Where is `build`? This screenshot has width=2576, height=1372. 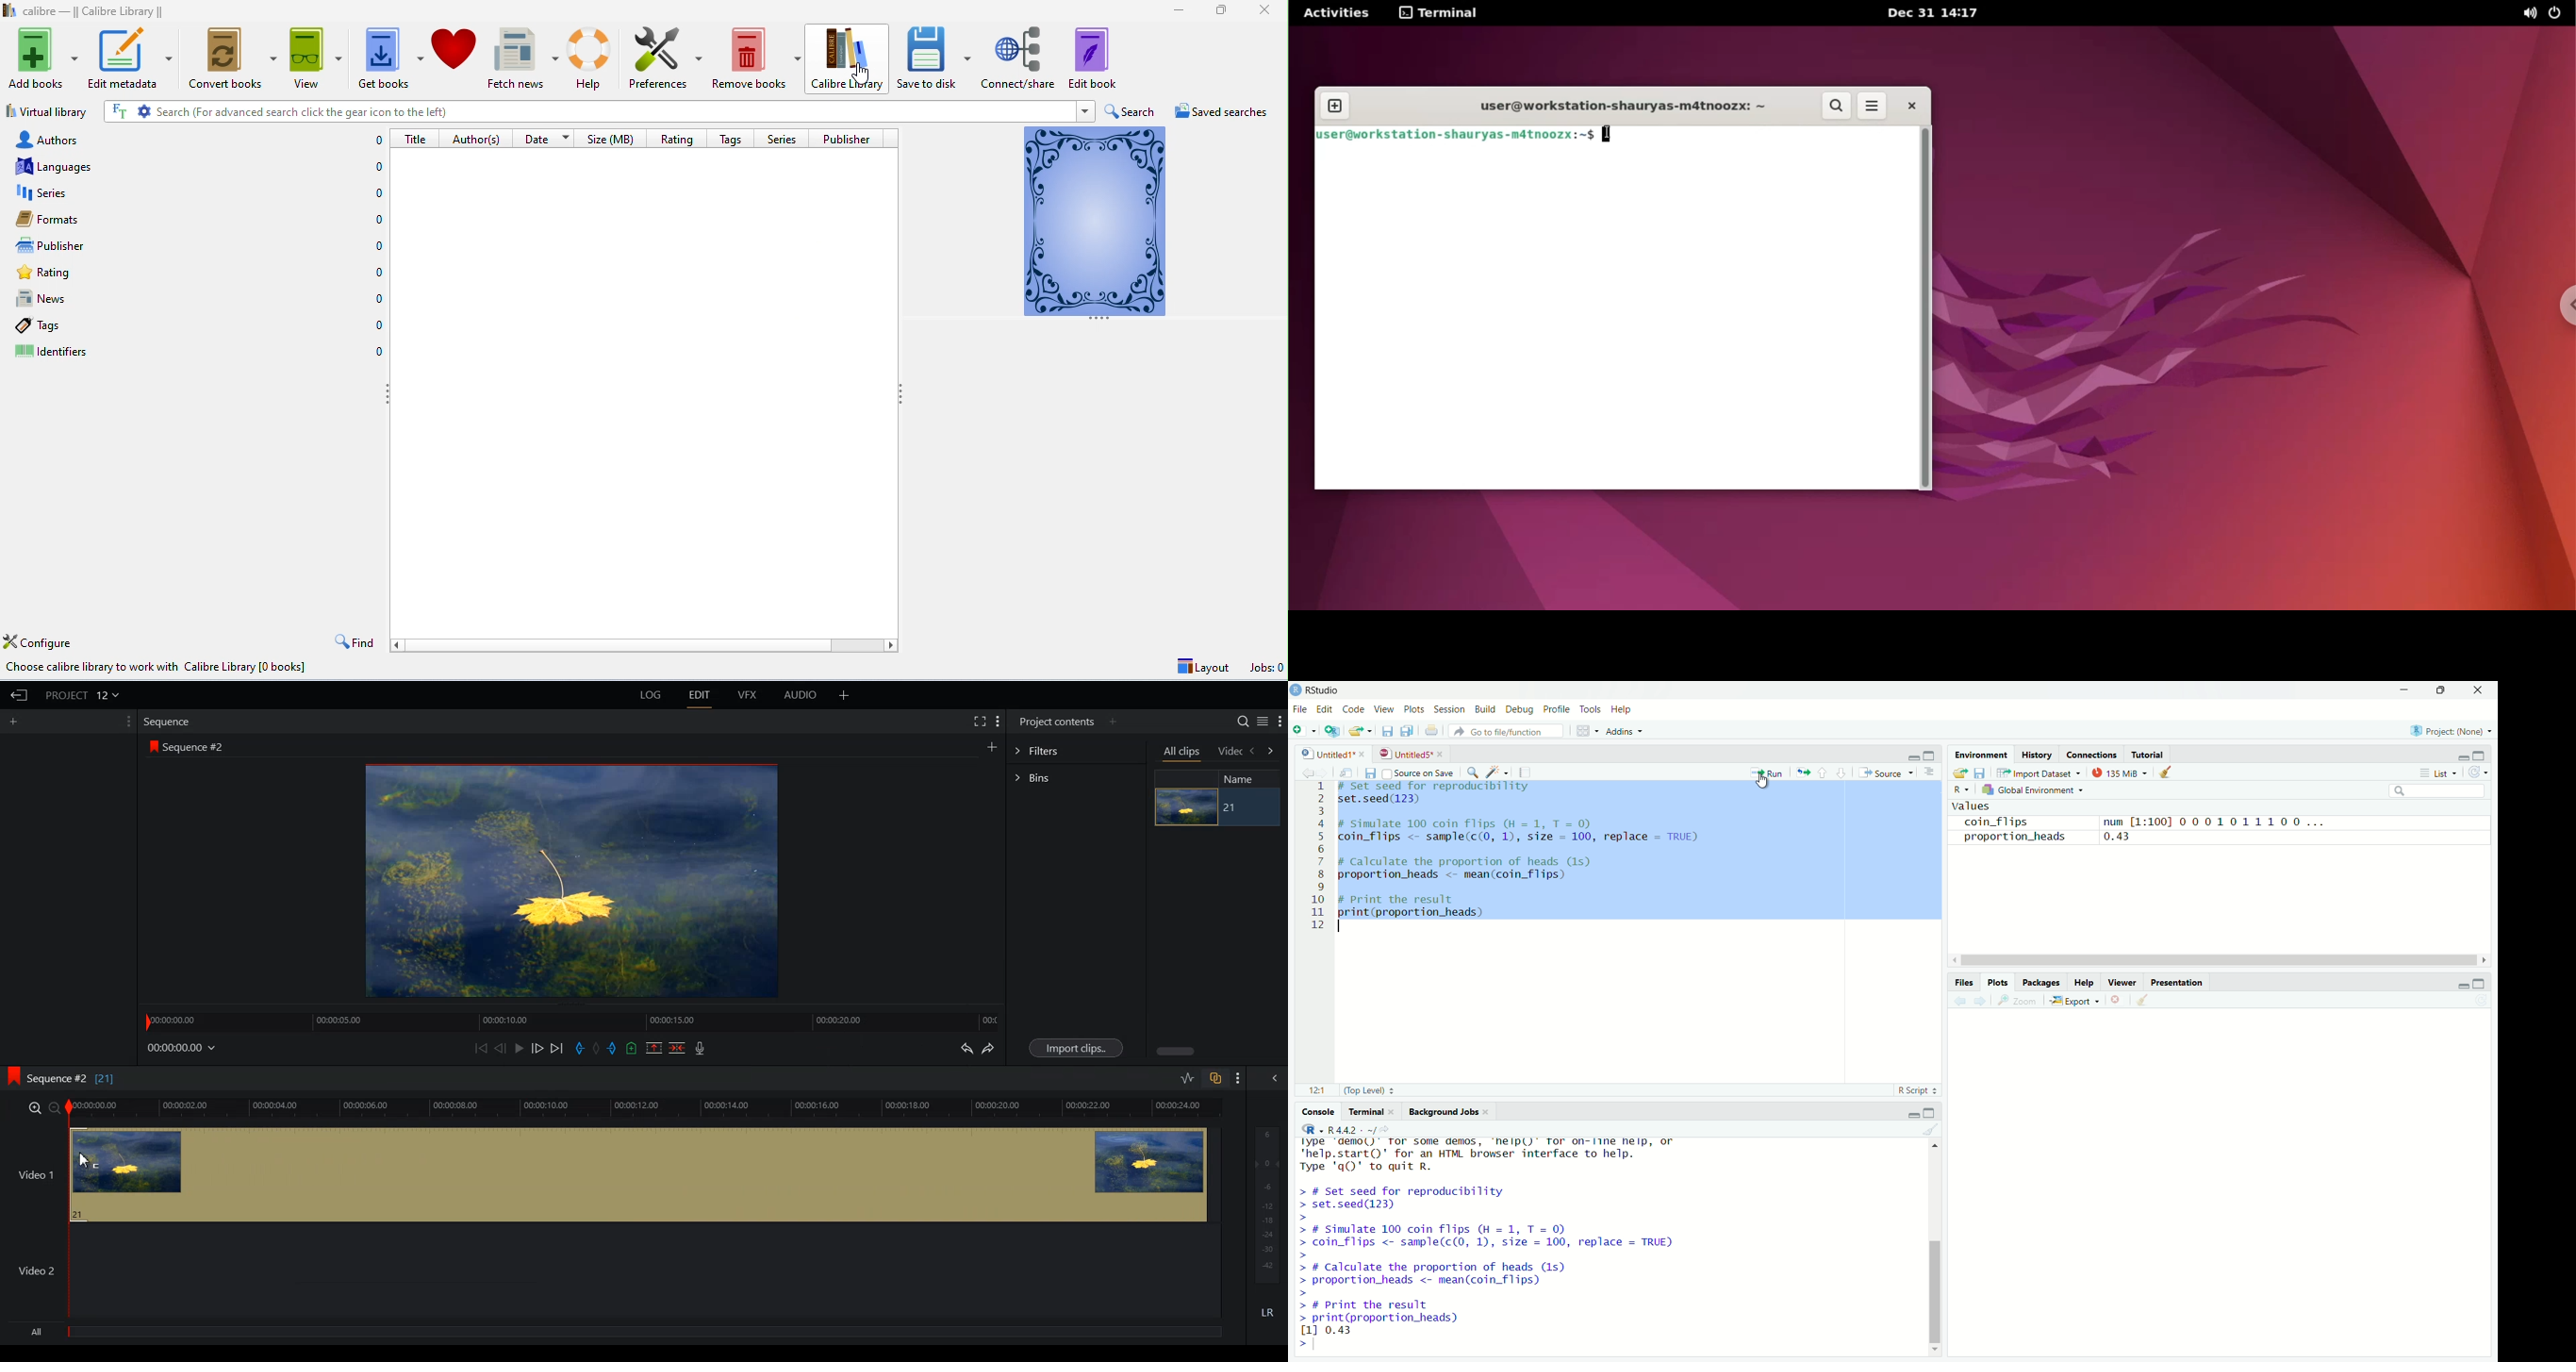
build is located at coordinates (1487, 708).